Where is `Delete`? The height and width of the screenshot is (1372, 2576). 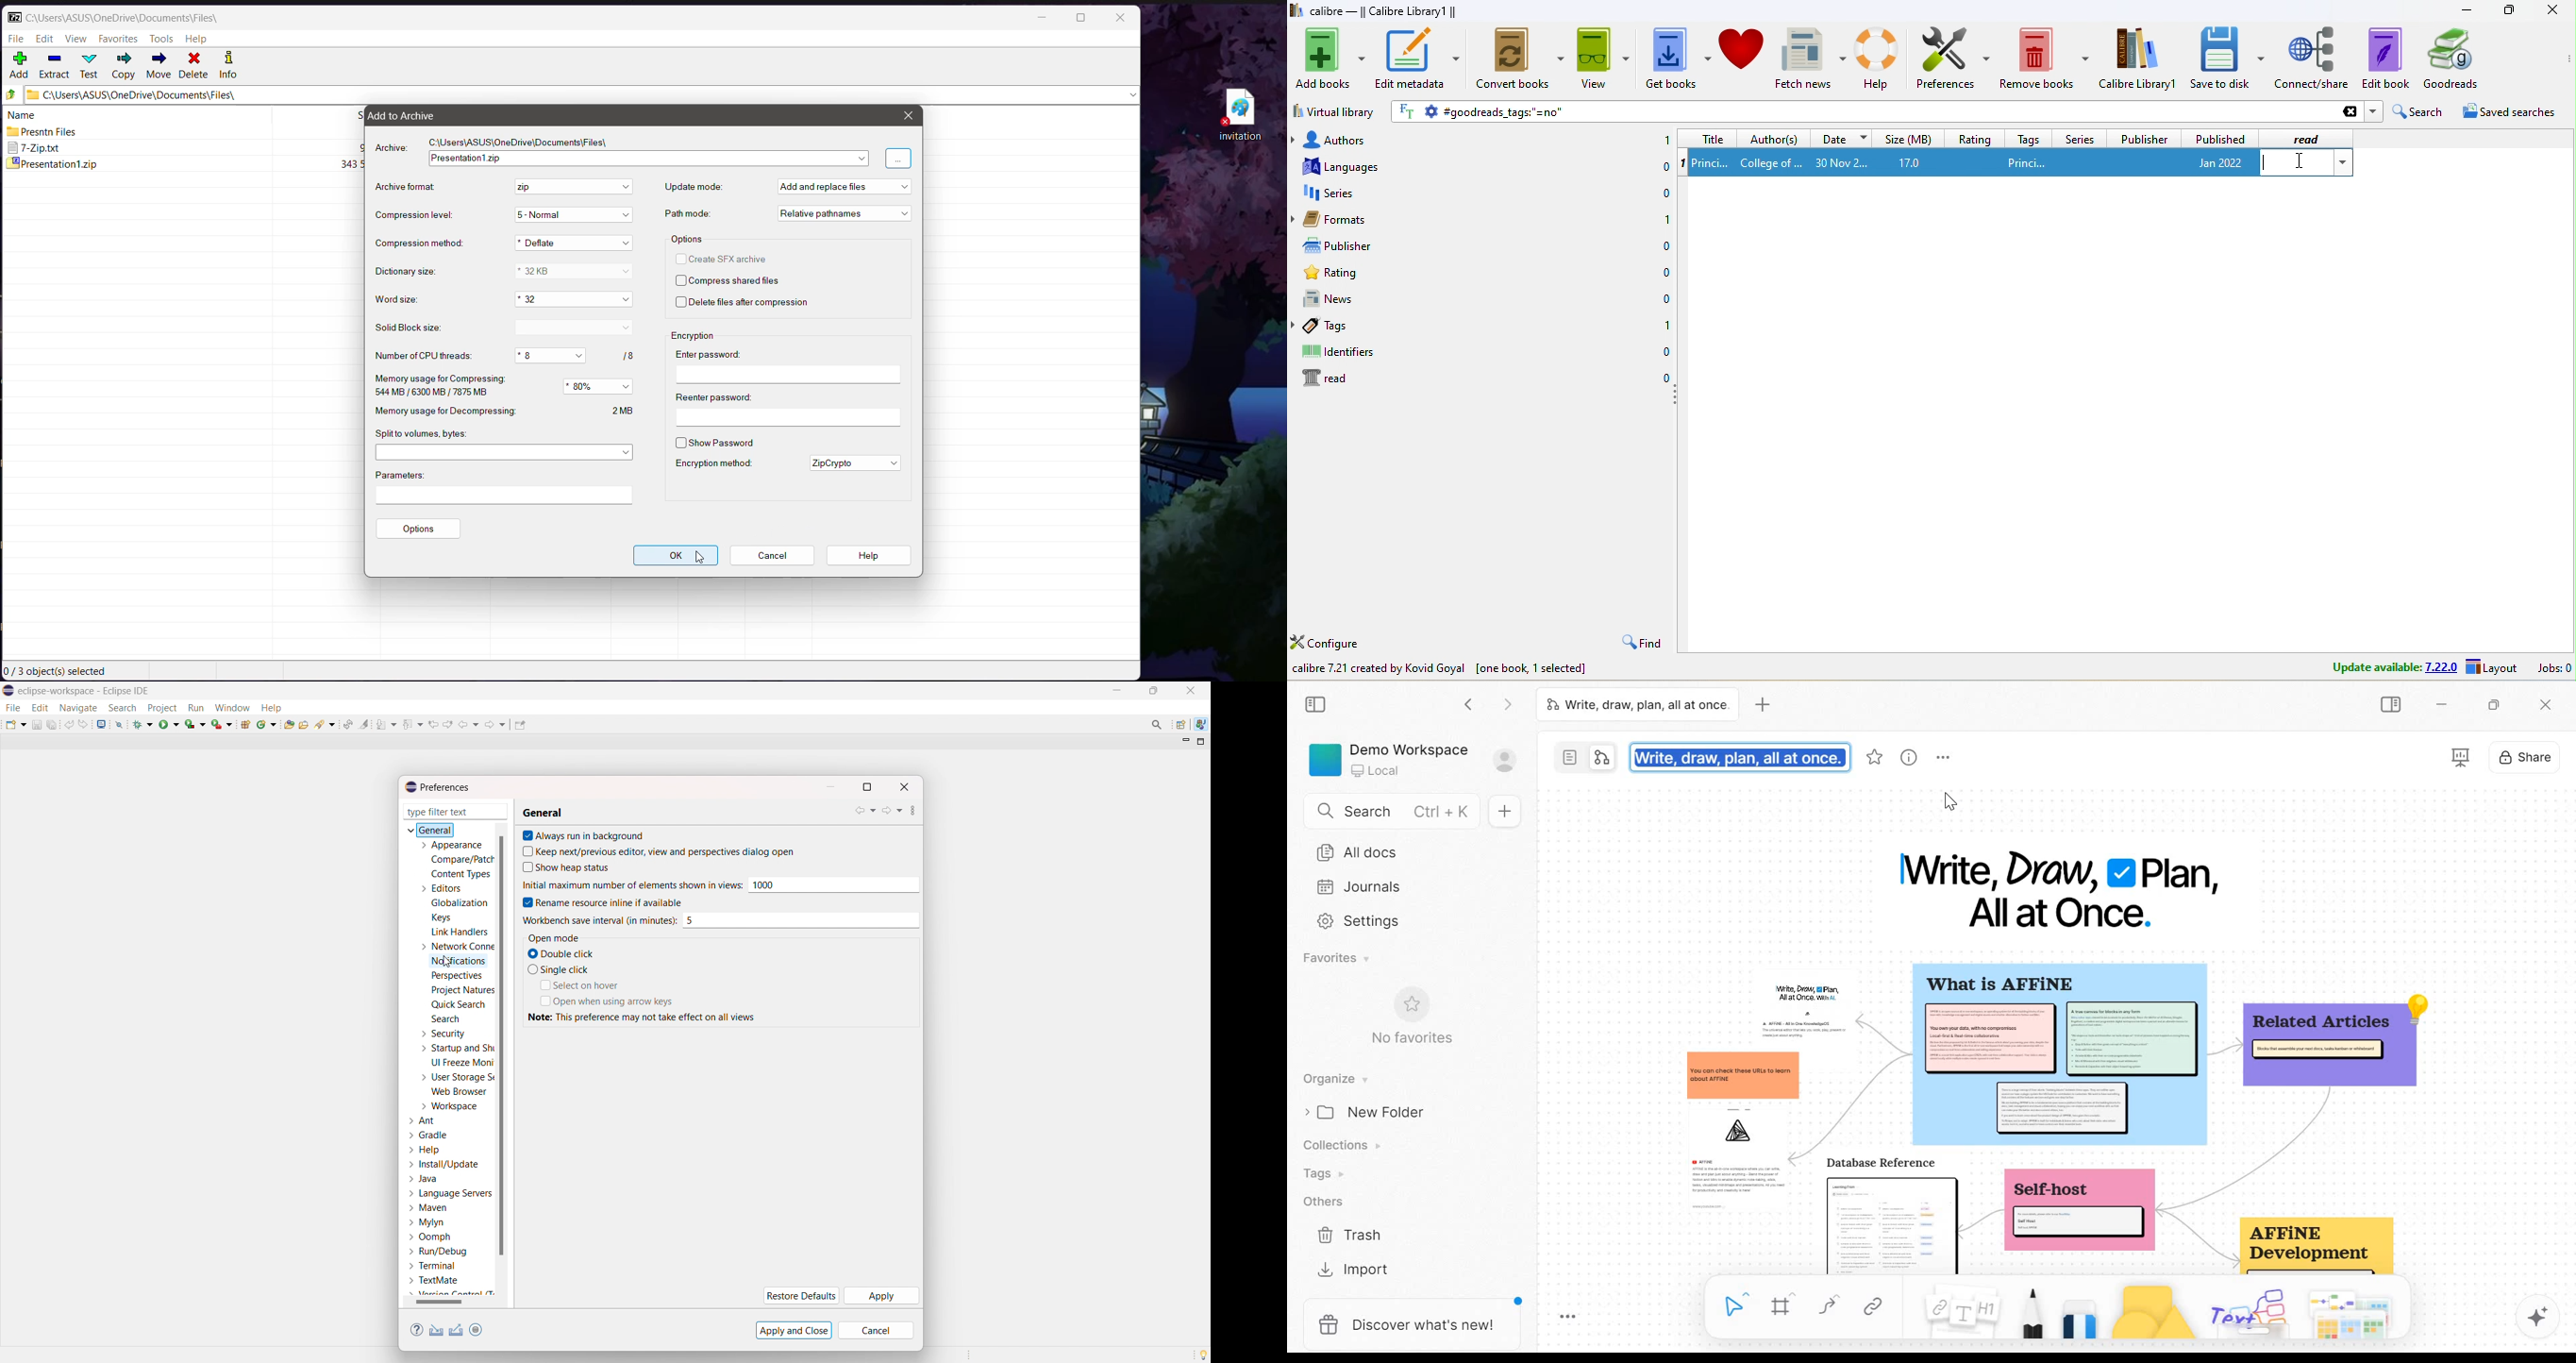
Delete is located at coordinates (195, 66).